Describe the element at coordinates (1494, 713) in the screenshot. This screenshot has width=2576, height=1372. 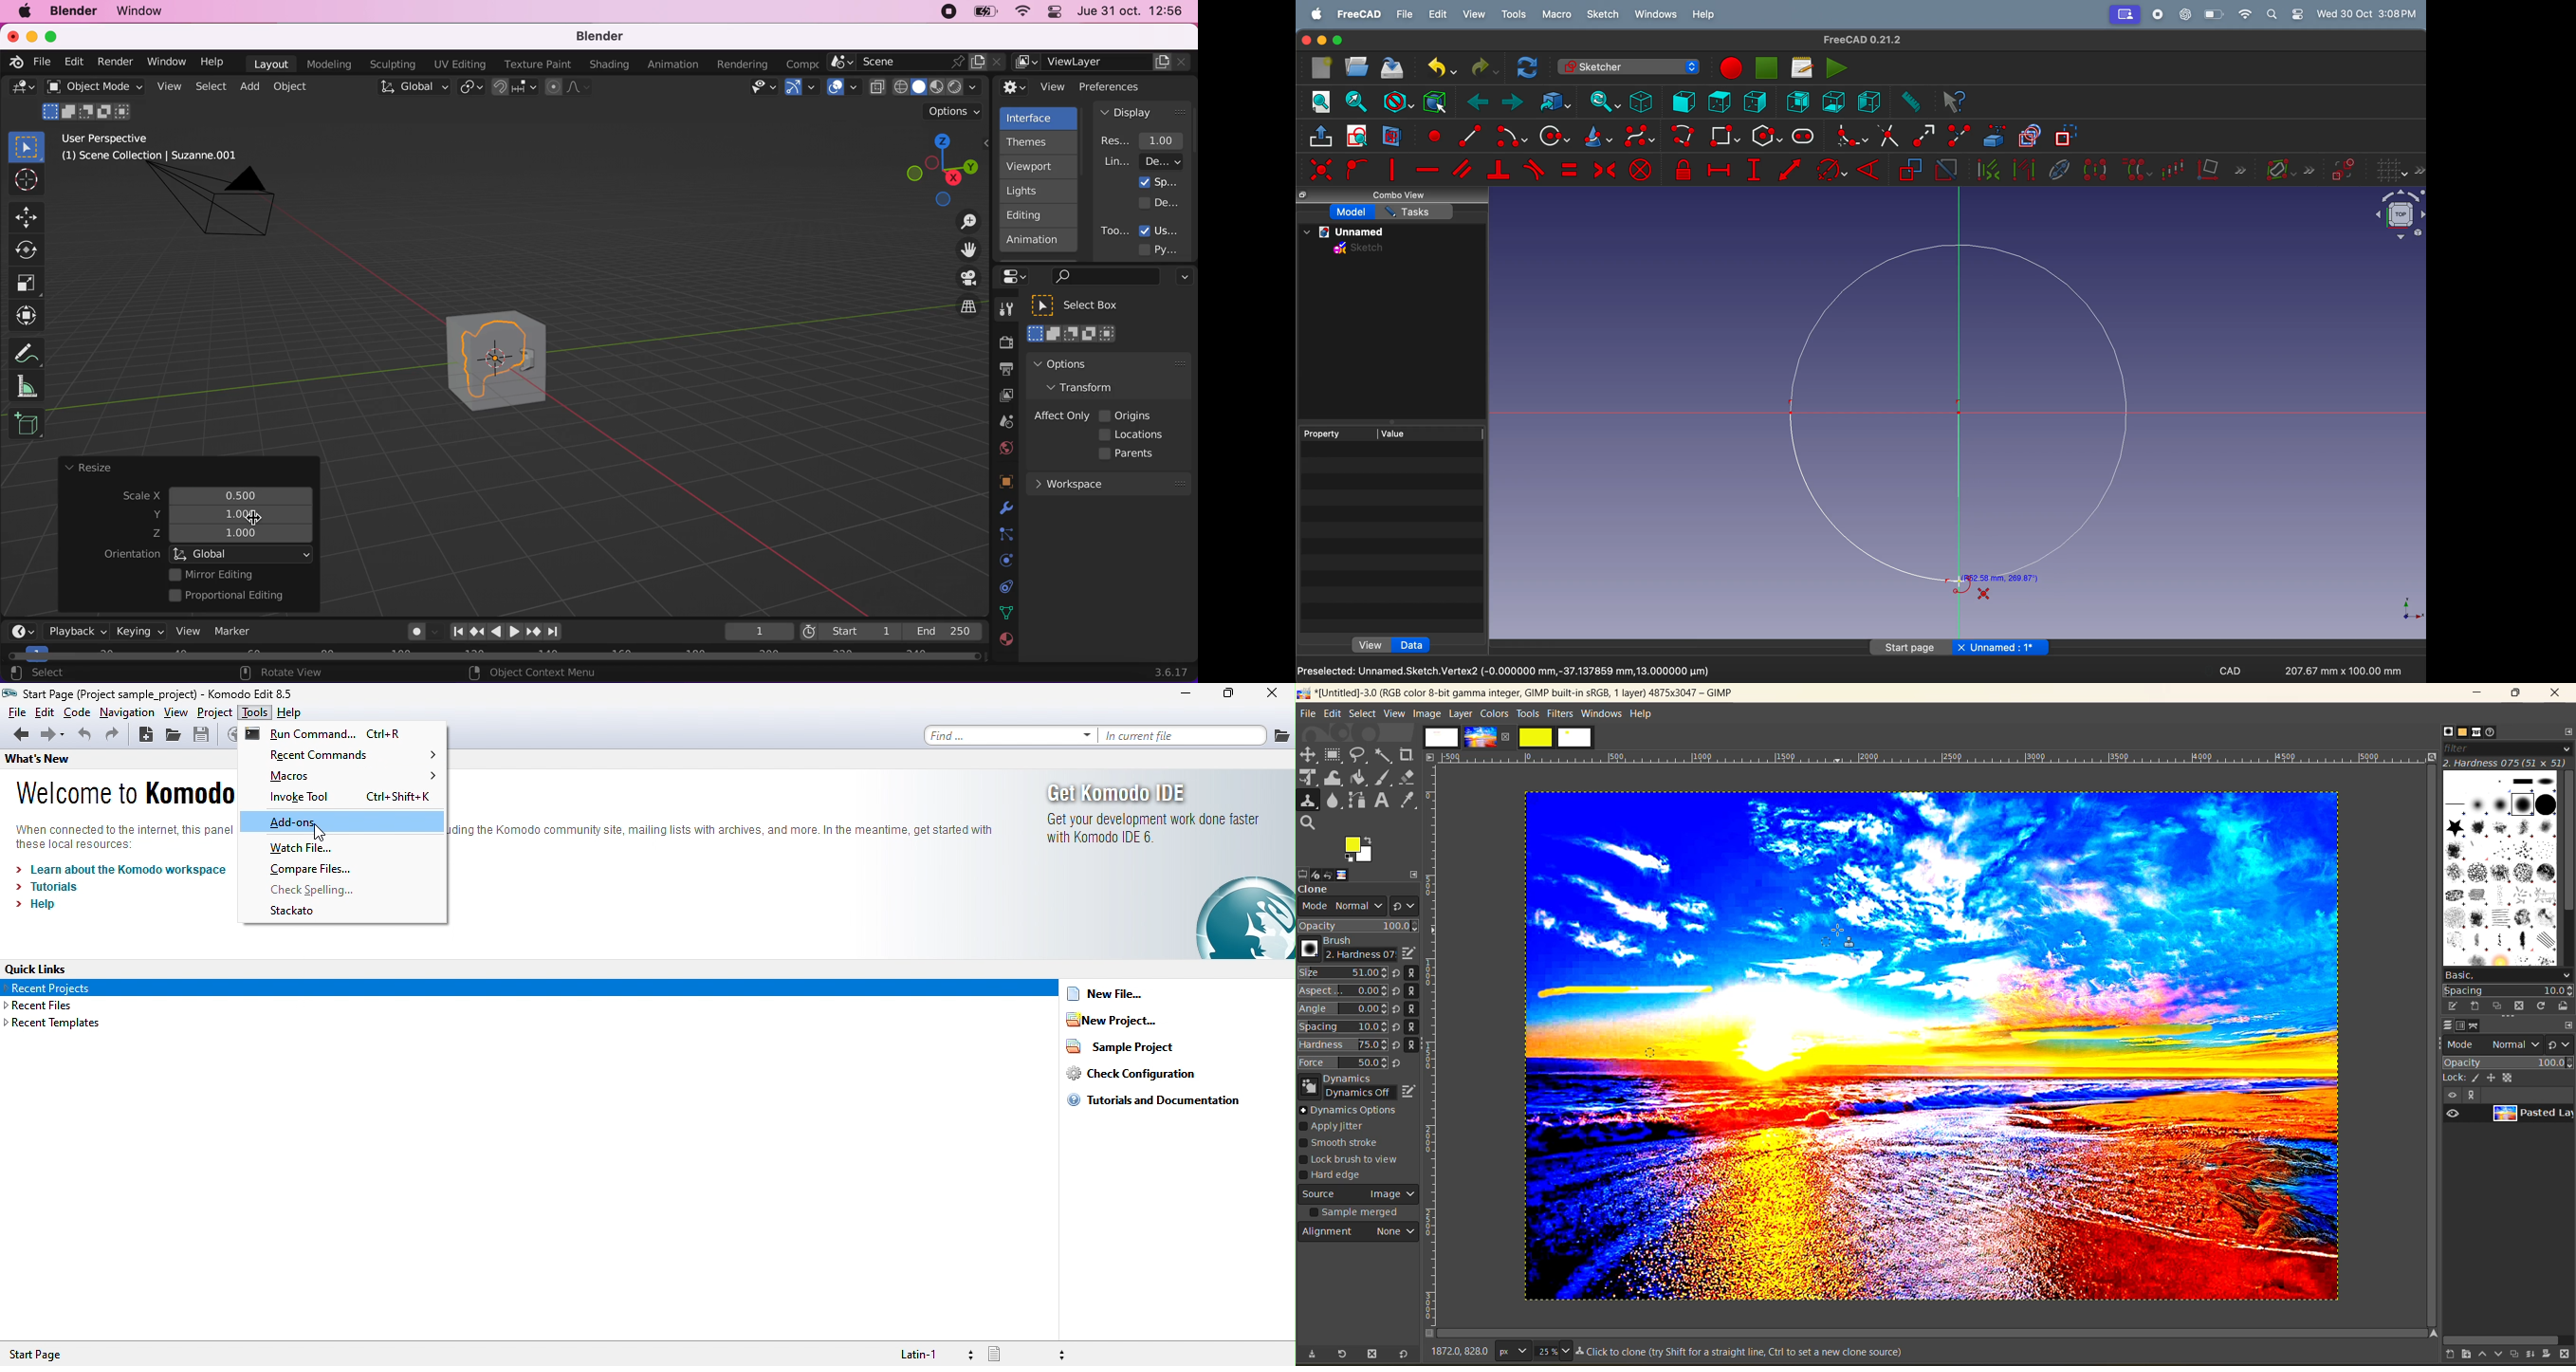
I see `colors` at that location.